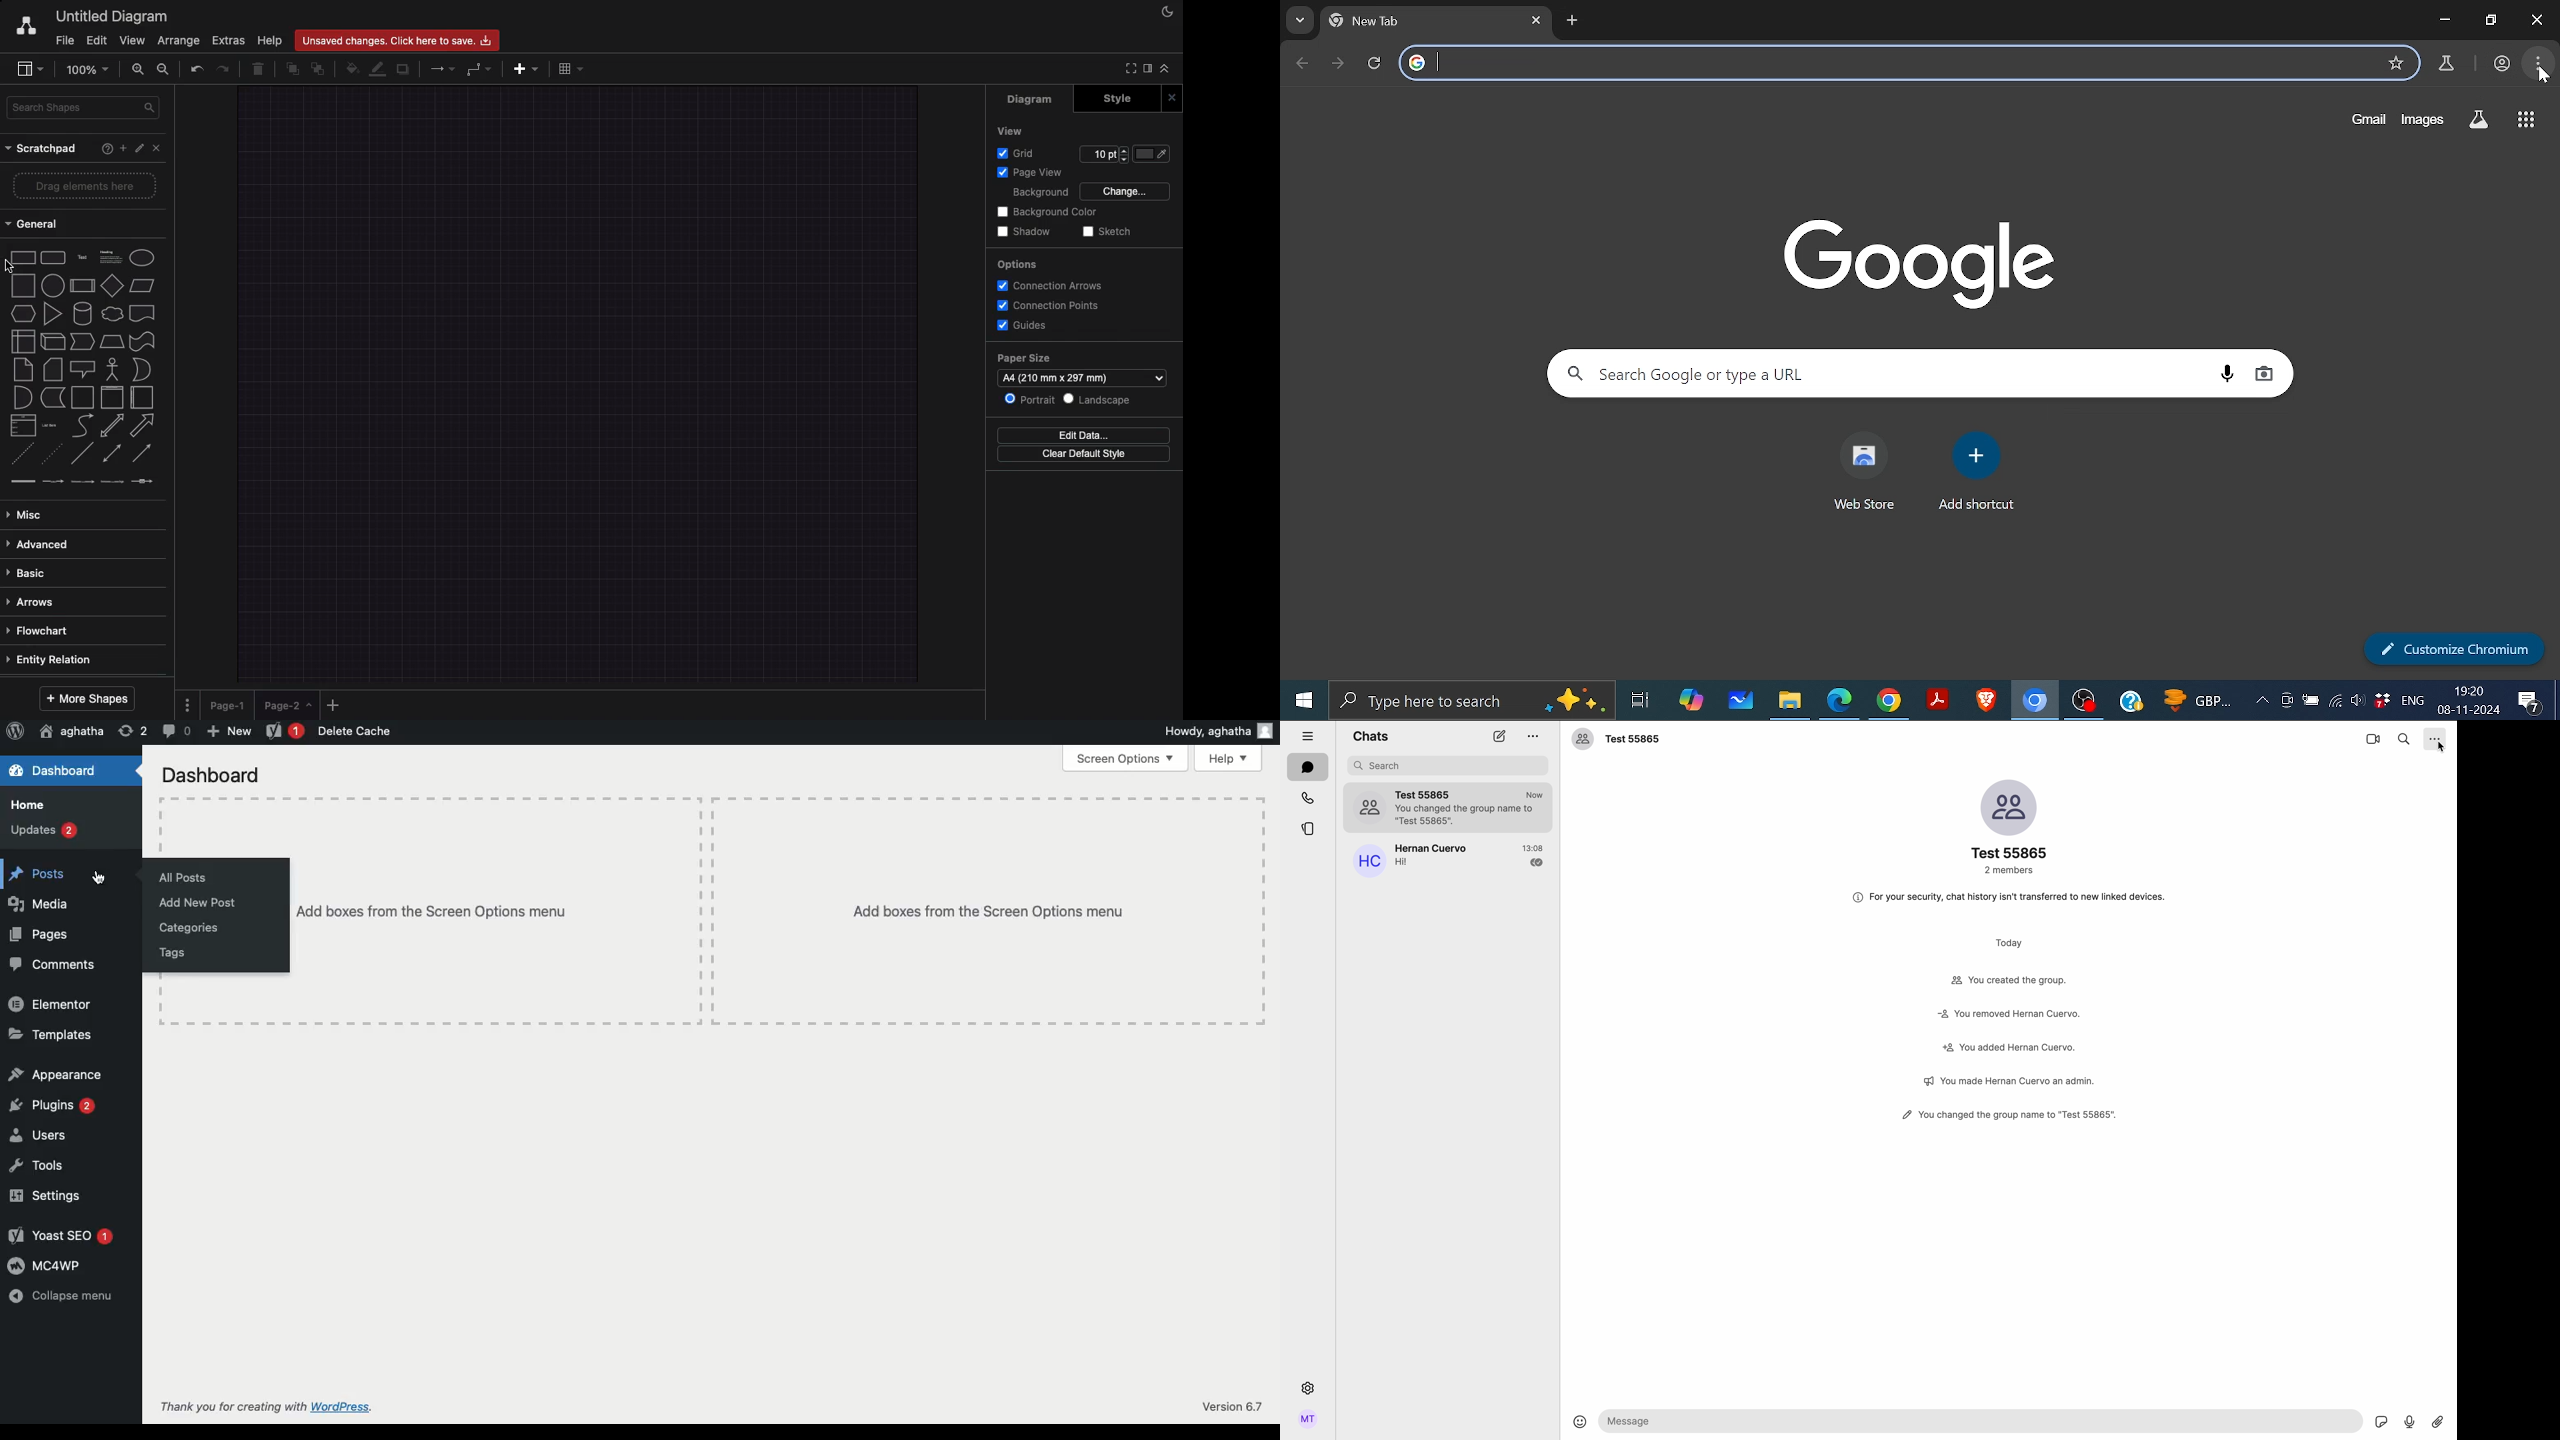 This screenshot has width=2576, height=1456. Describe the element at coordinates (85, 106) in the screenshot. I see `Search shapes` at that location.